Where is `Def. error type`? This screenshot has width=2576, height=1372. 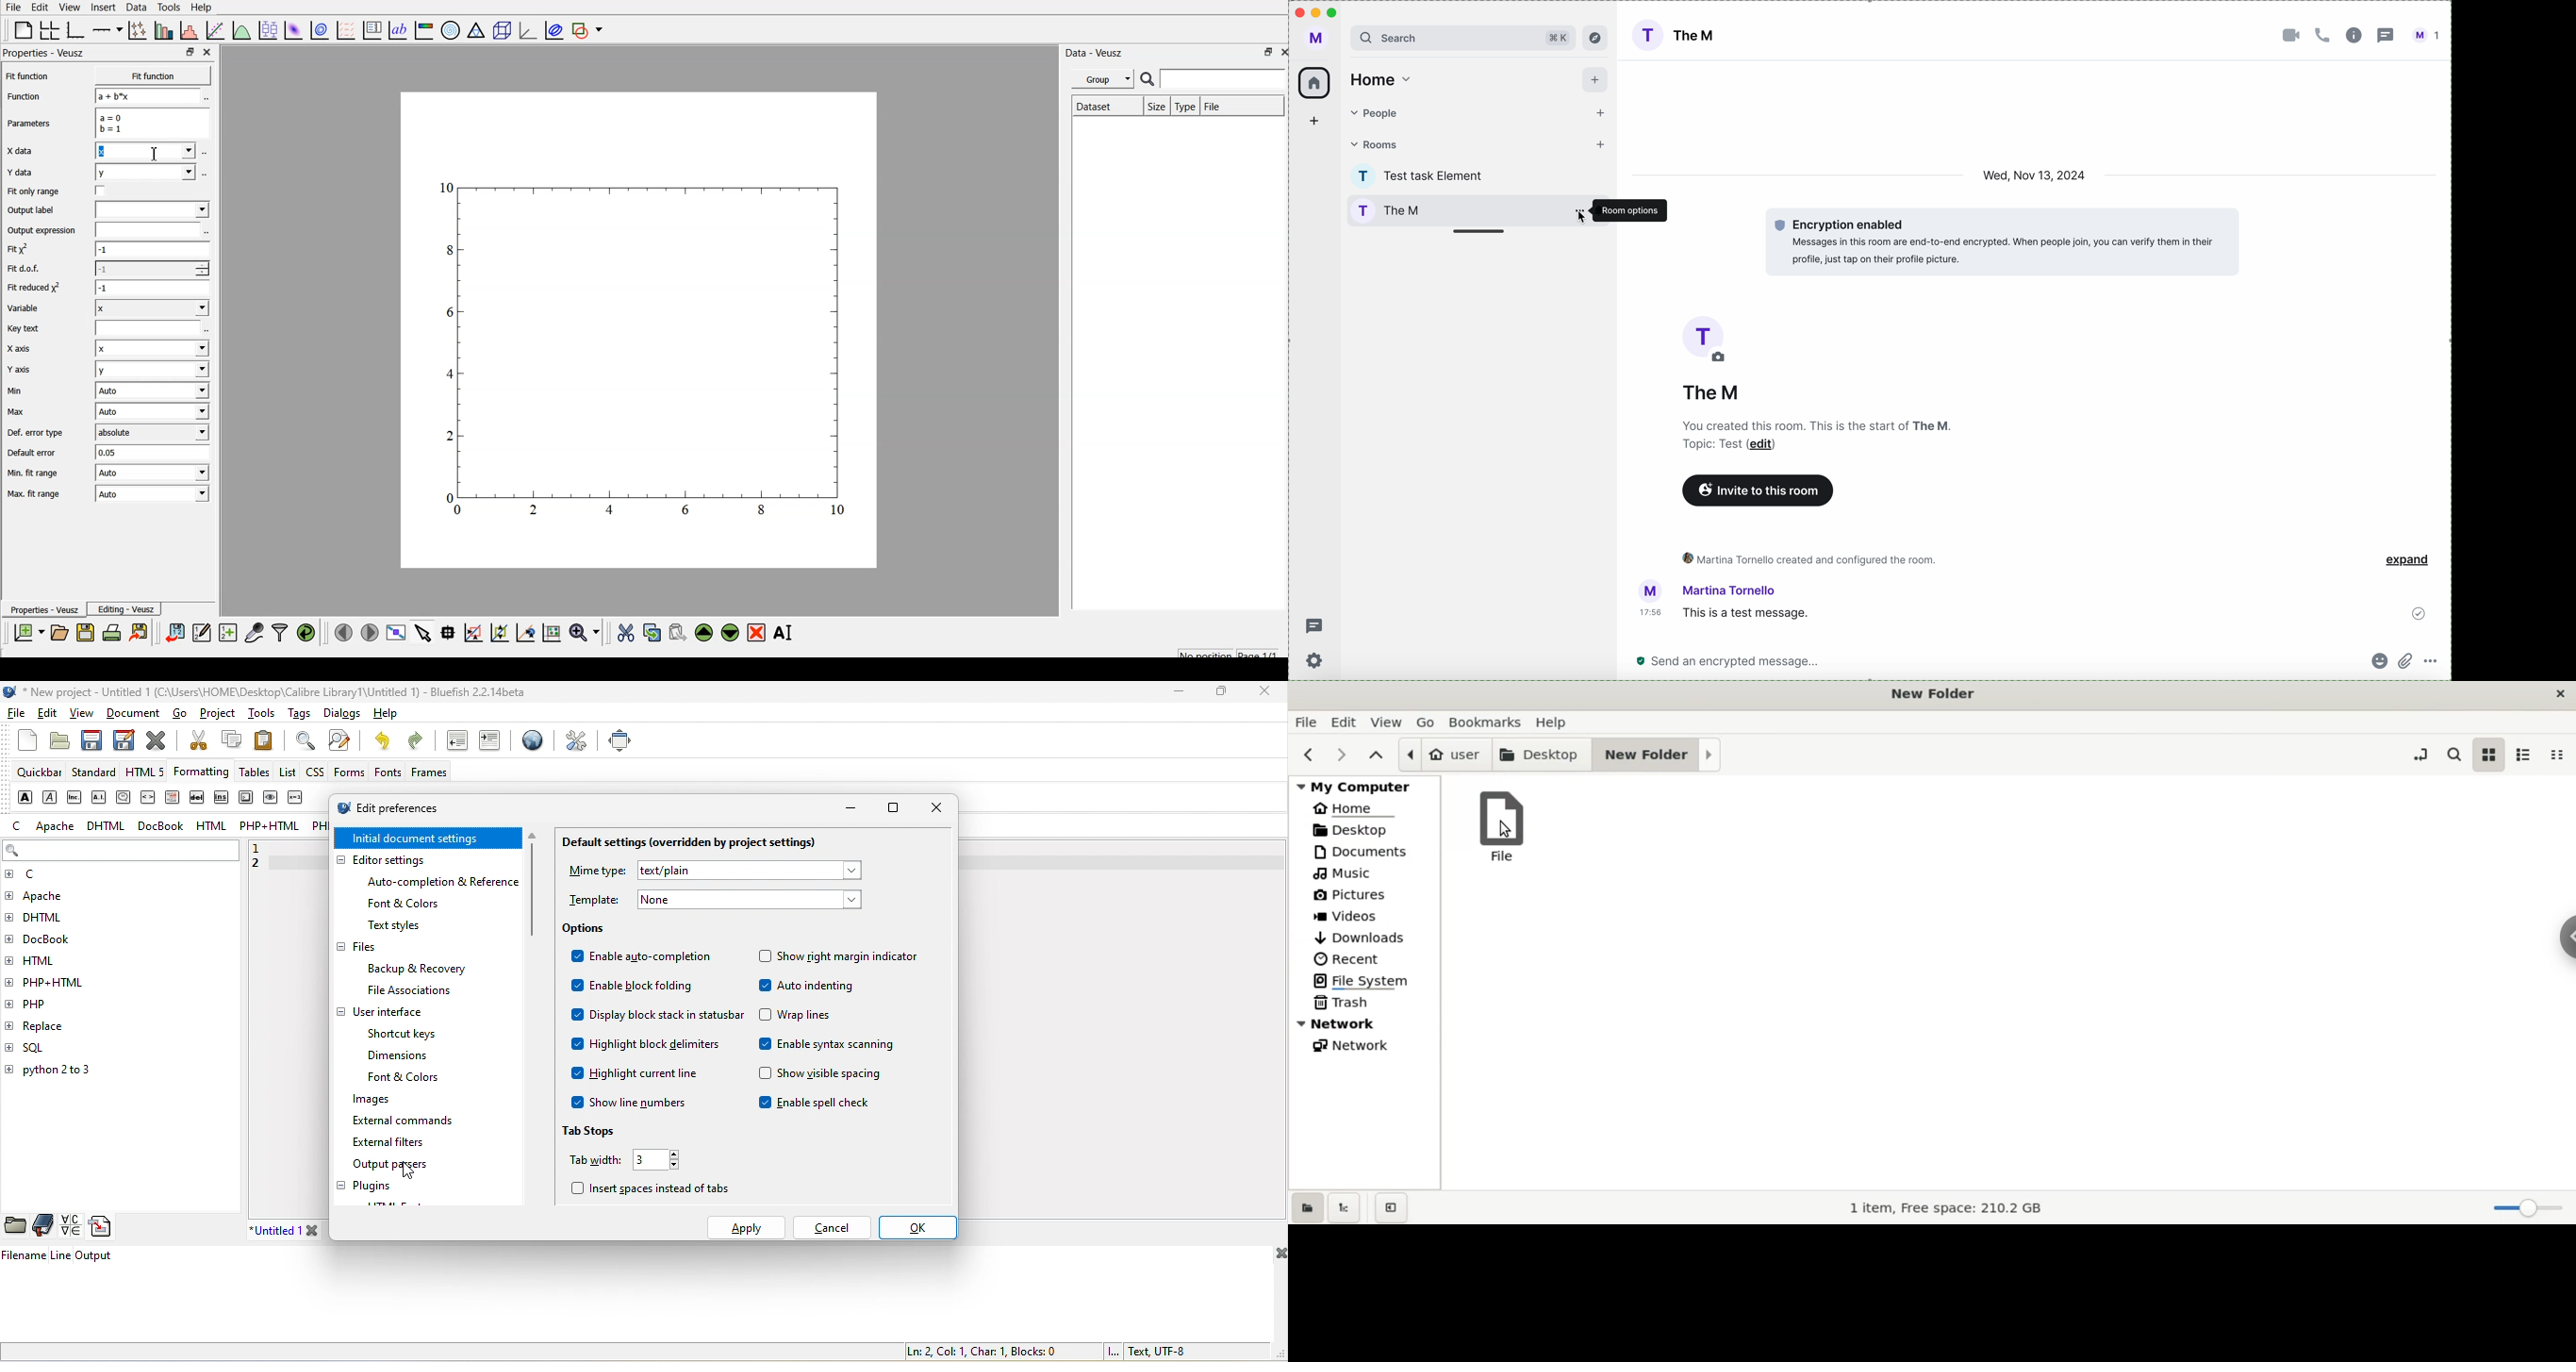
Def. error type is located at coordinates (32, 433).